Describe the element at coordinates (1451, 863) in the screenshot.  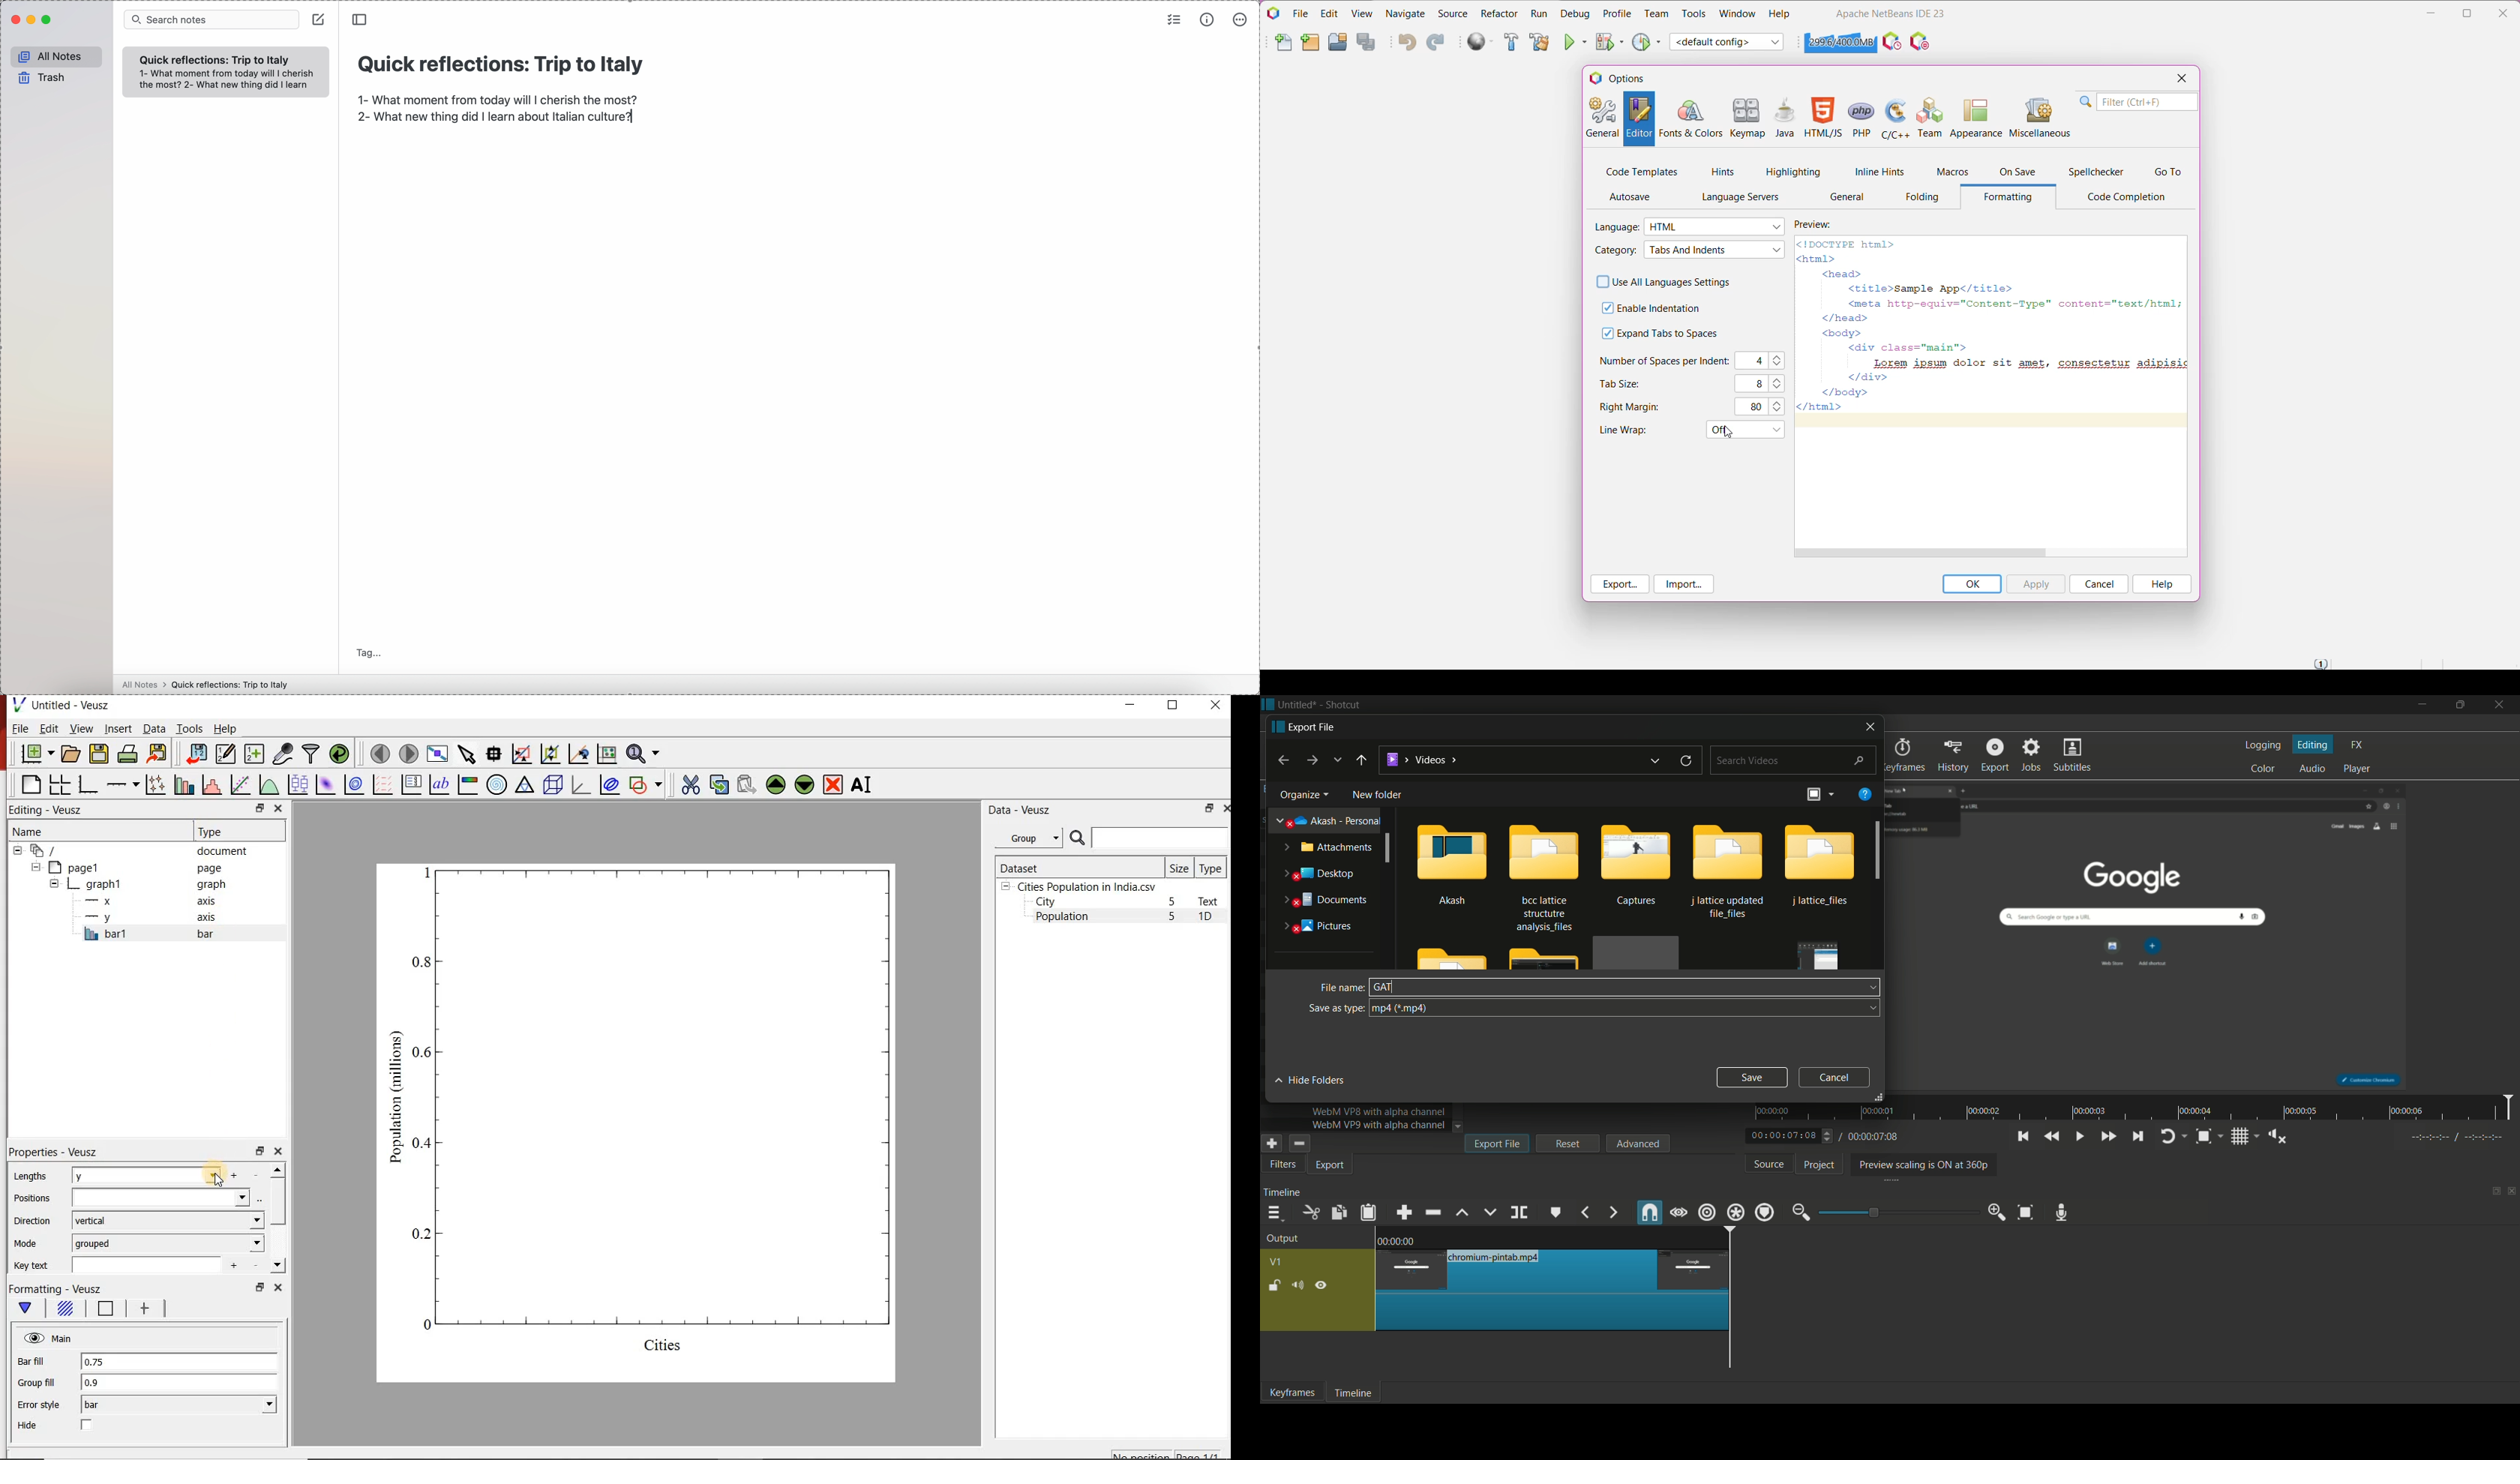
I see `folder-1` at that location.